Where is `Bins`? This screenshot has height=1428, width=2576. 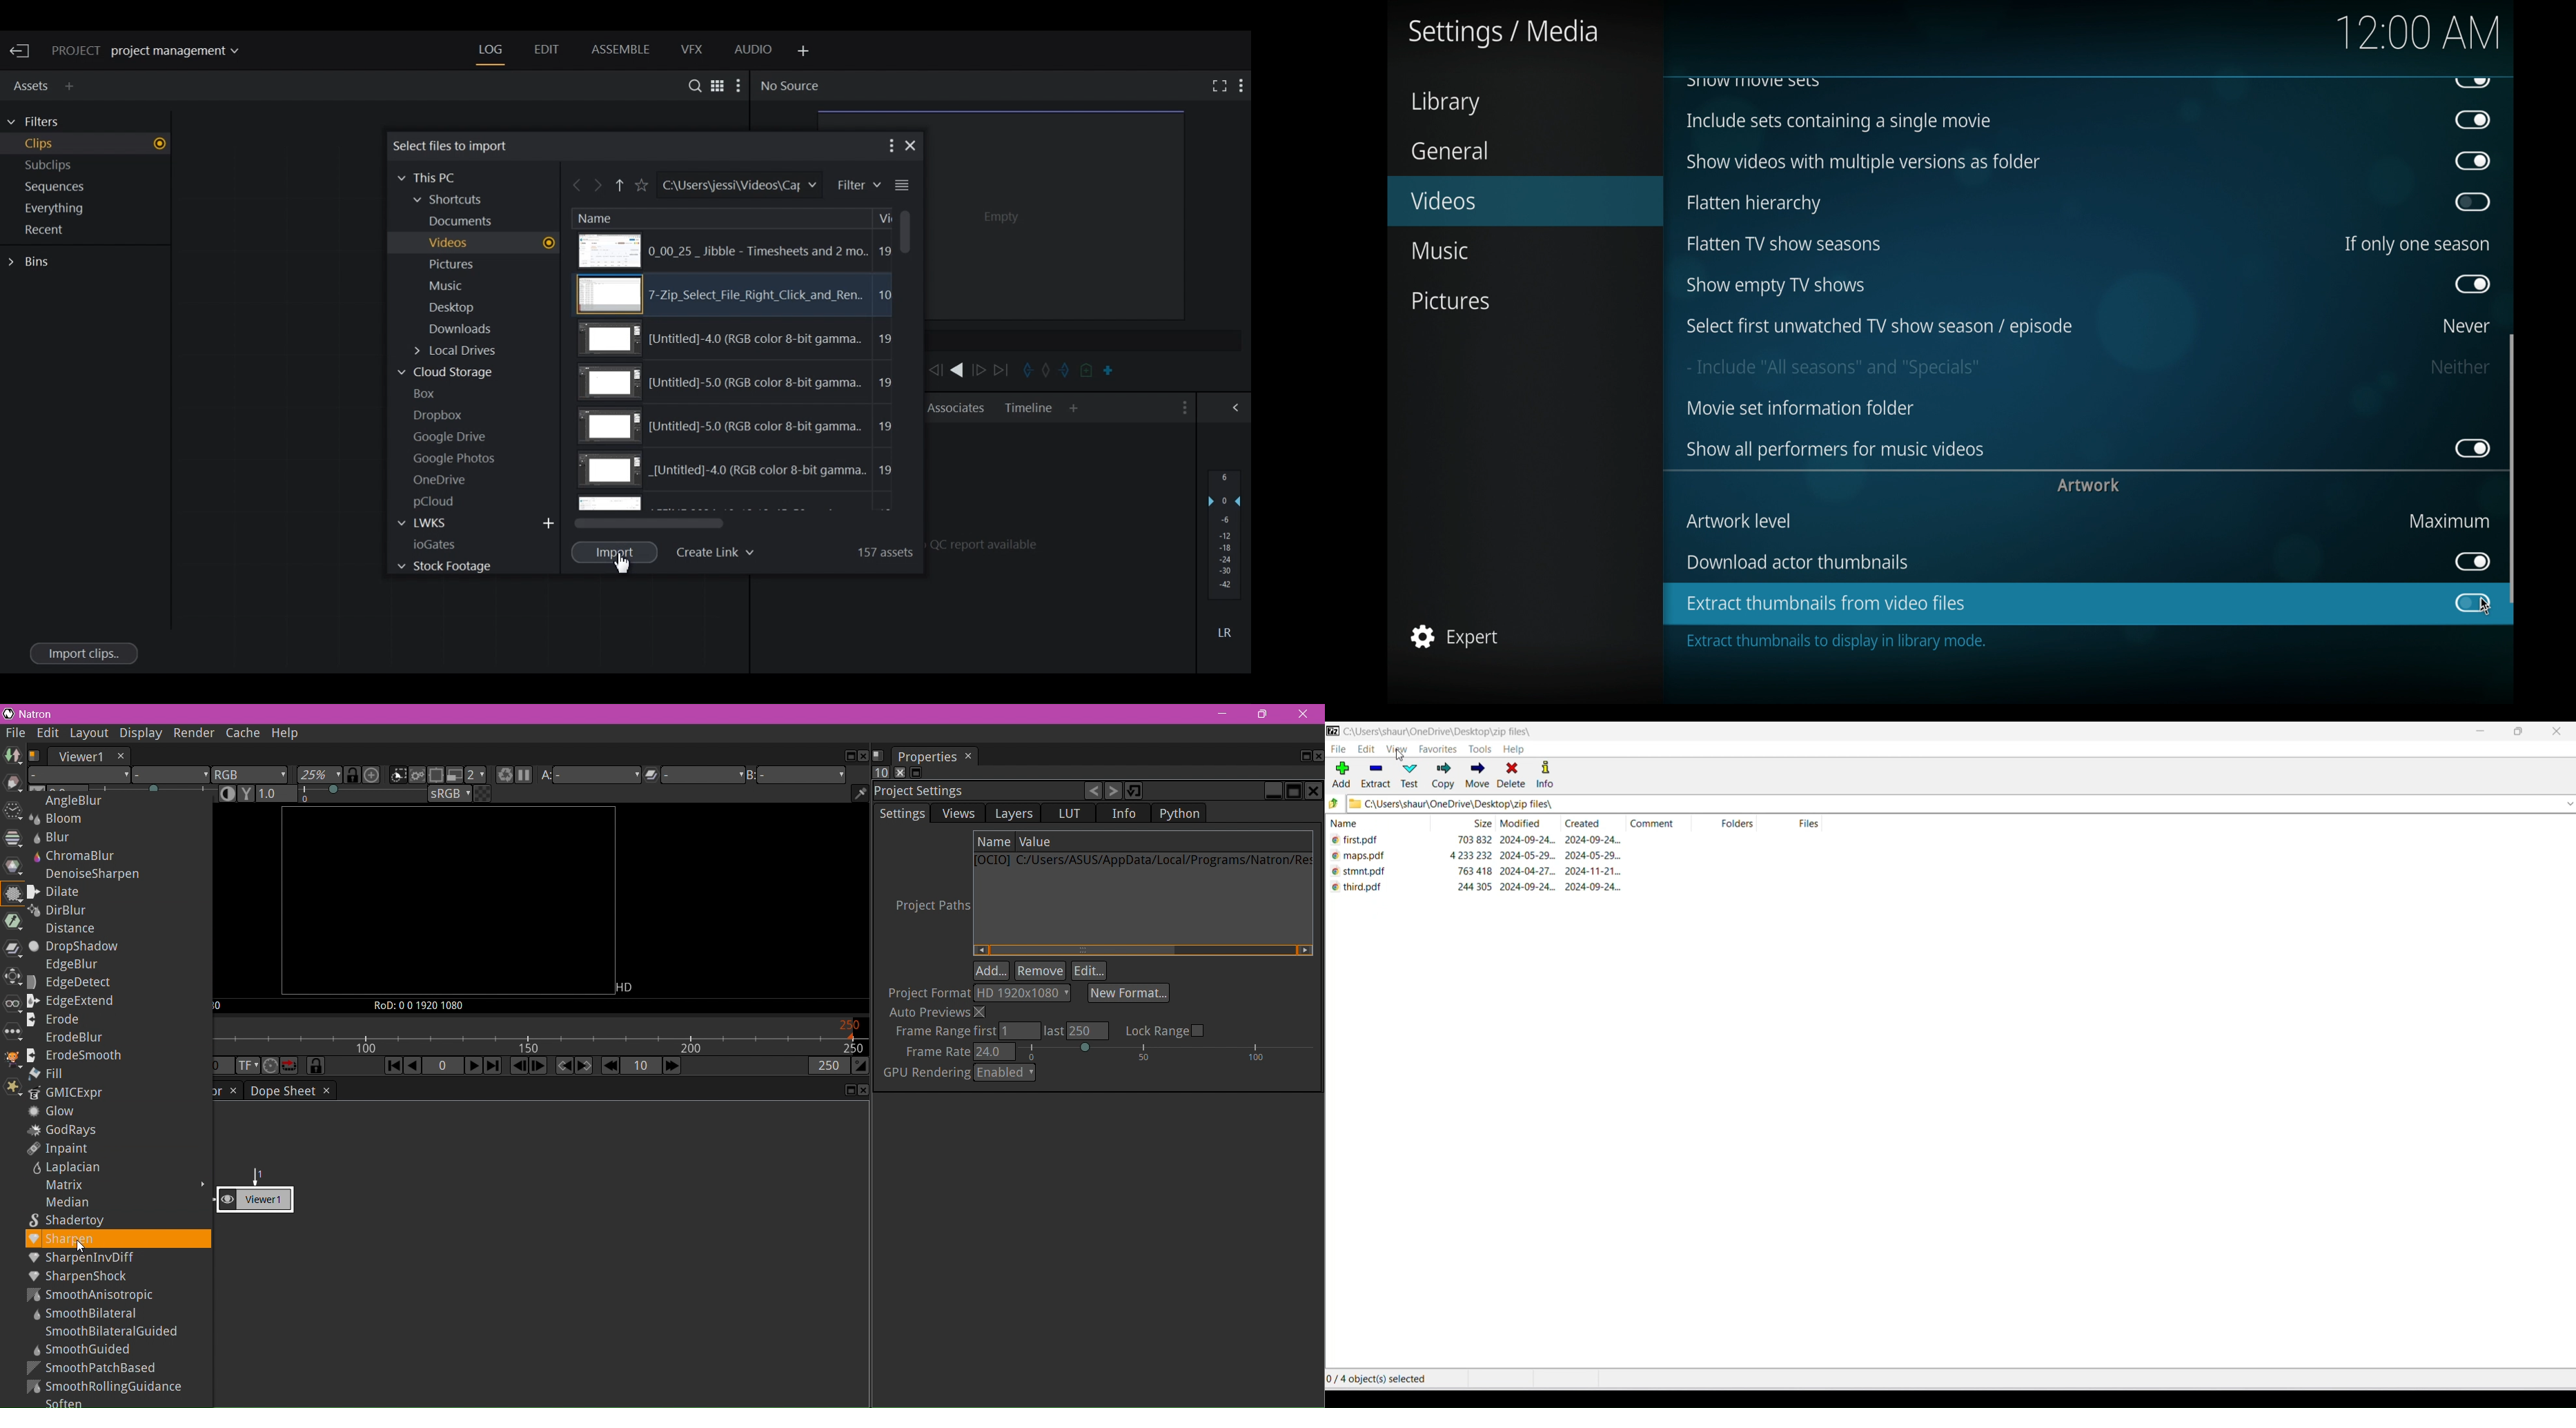
Bins is located at coordinates (33, 262).